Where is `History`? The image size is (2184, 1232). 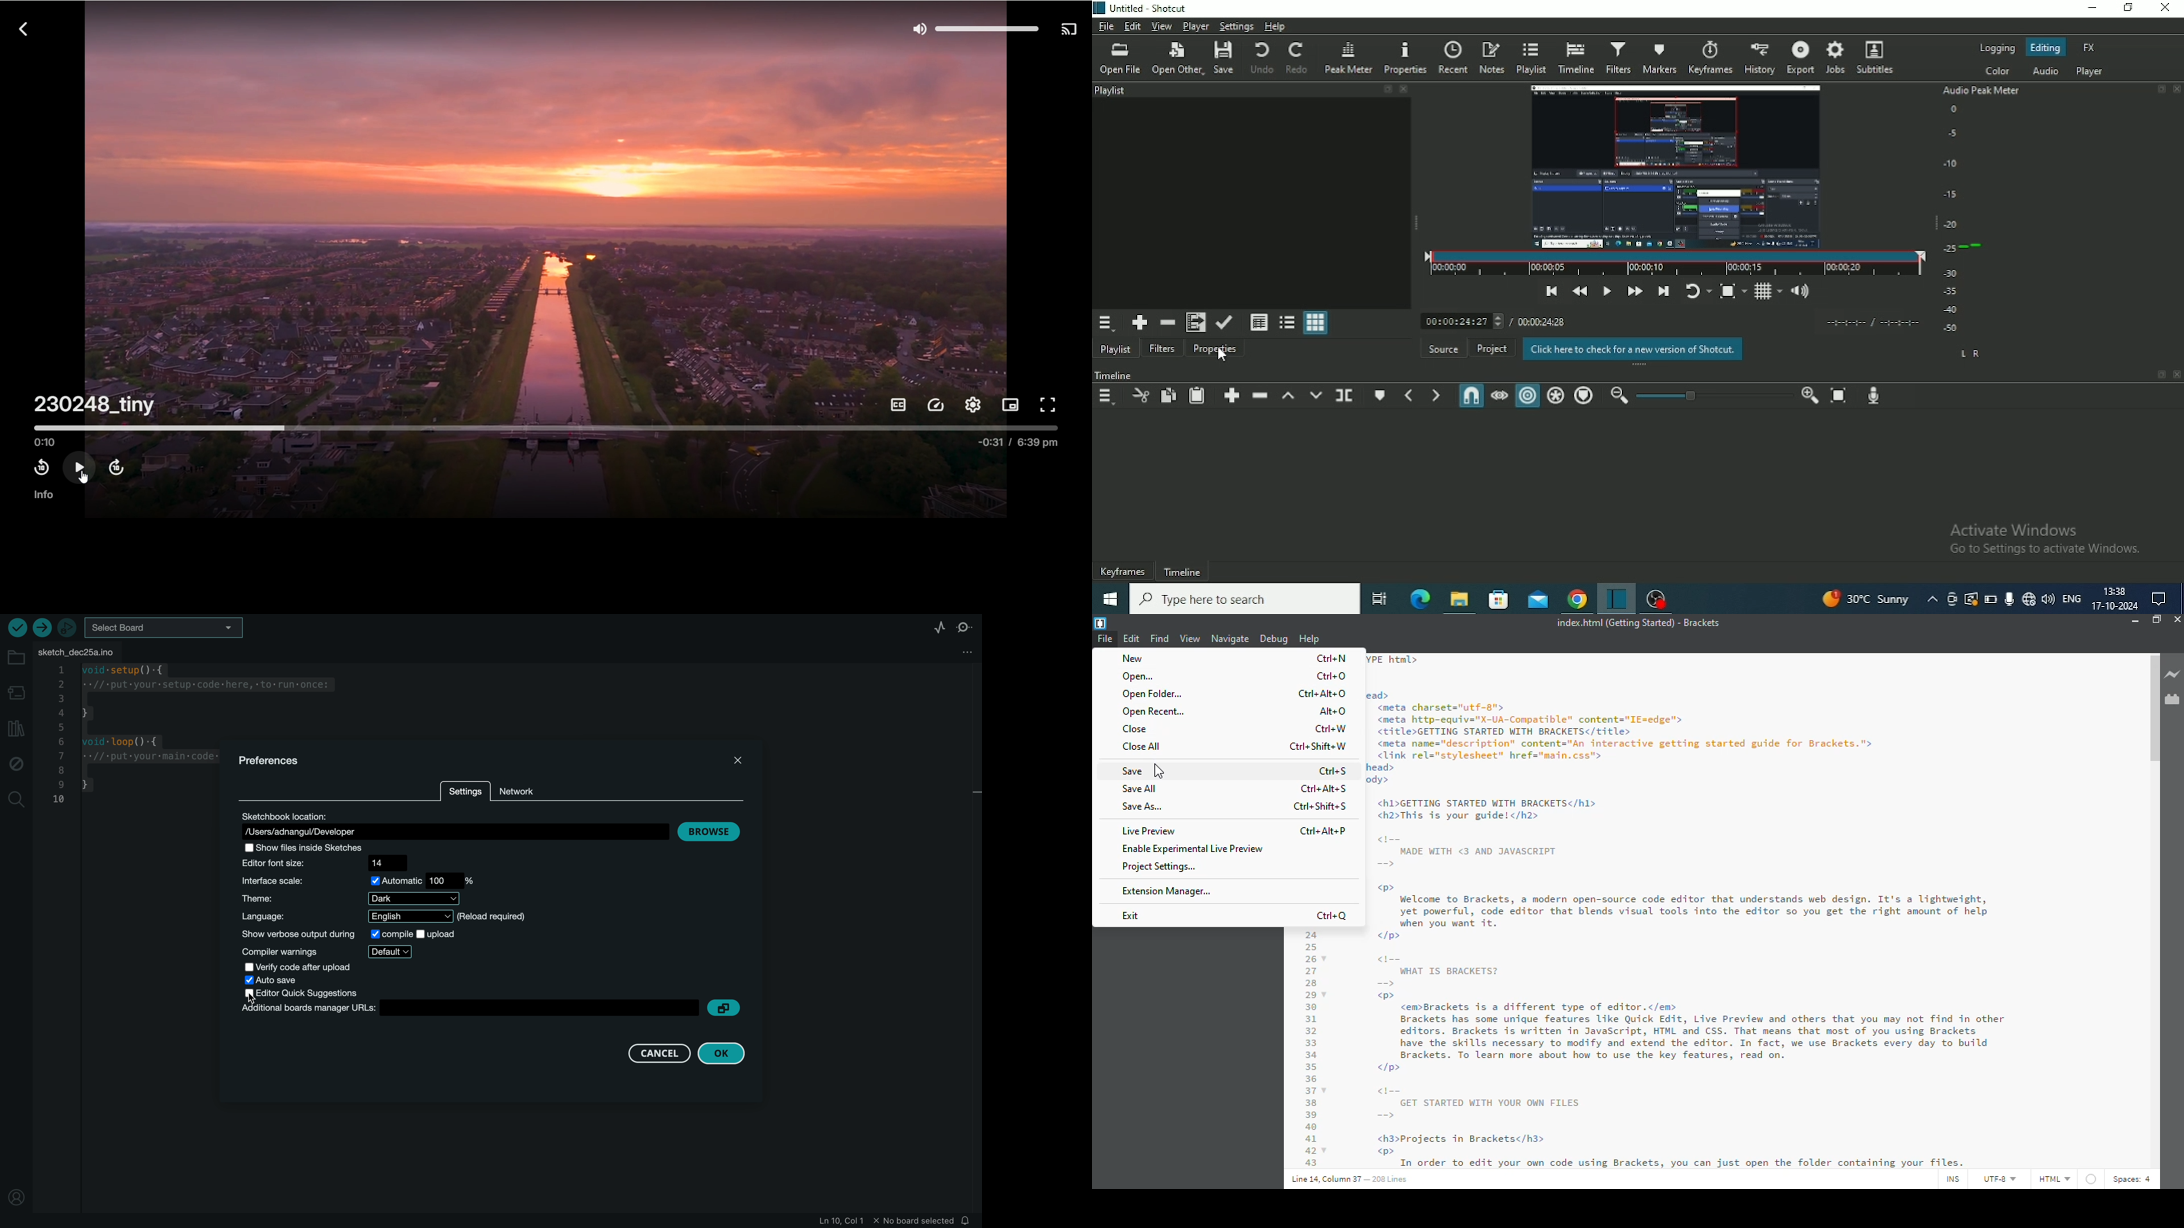 History is located at coordinates (1761, 58).